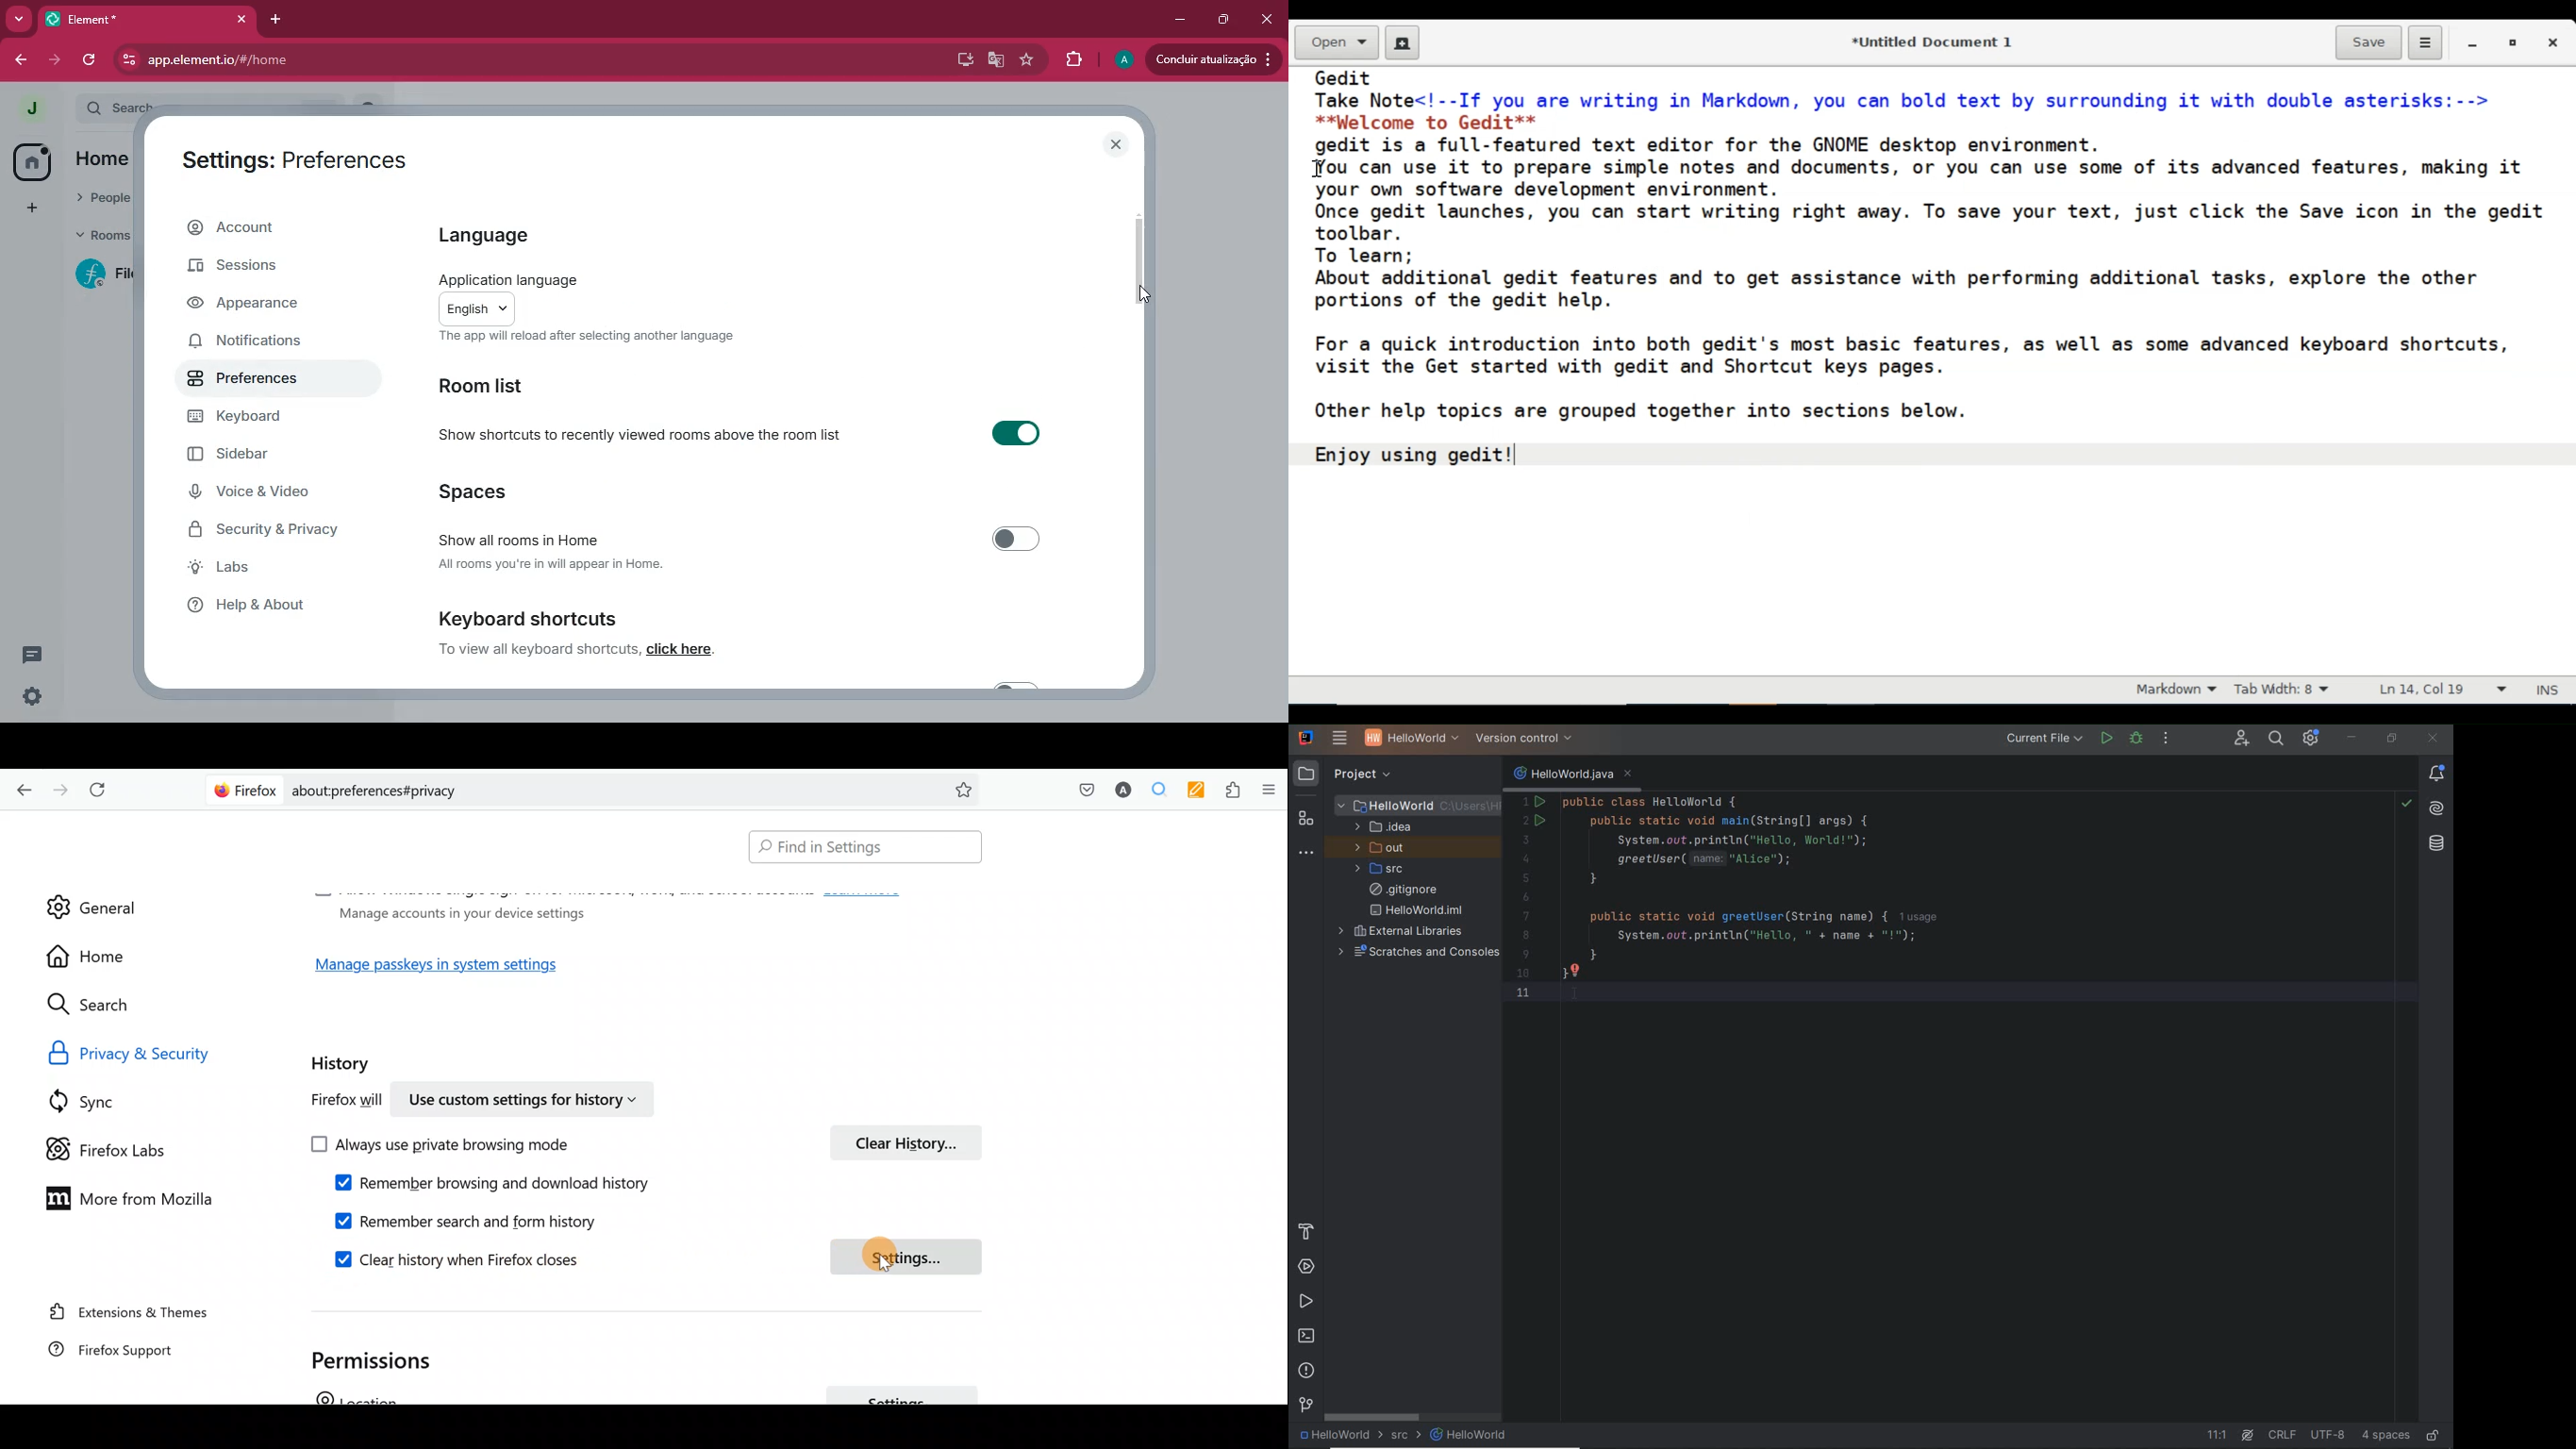 The image size is (2576, 1456). Describe the element at coordinates (380, 1357) in the screenshot. I see `Permissions` at that location.